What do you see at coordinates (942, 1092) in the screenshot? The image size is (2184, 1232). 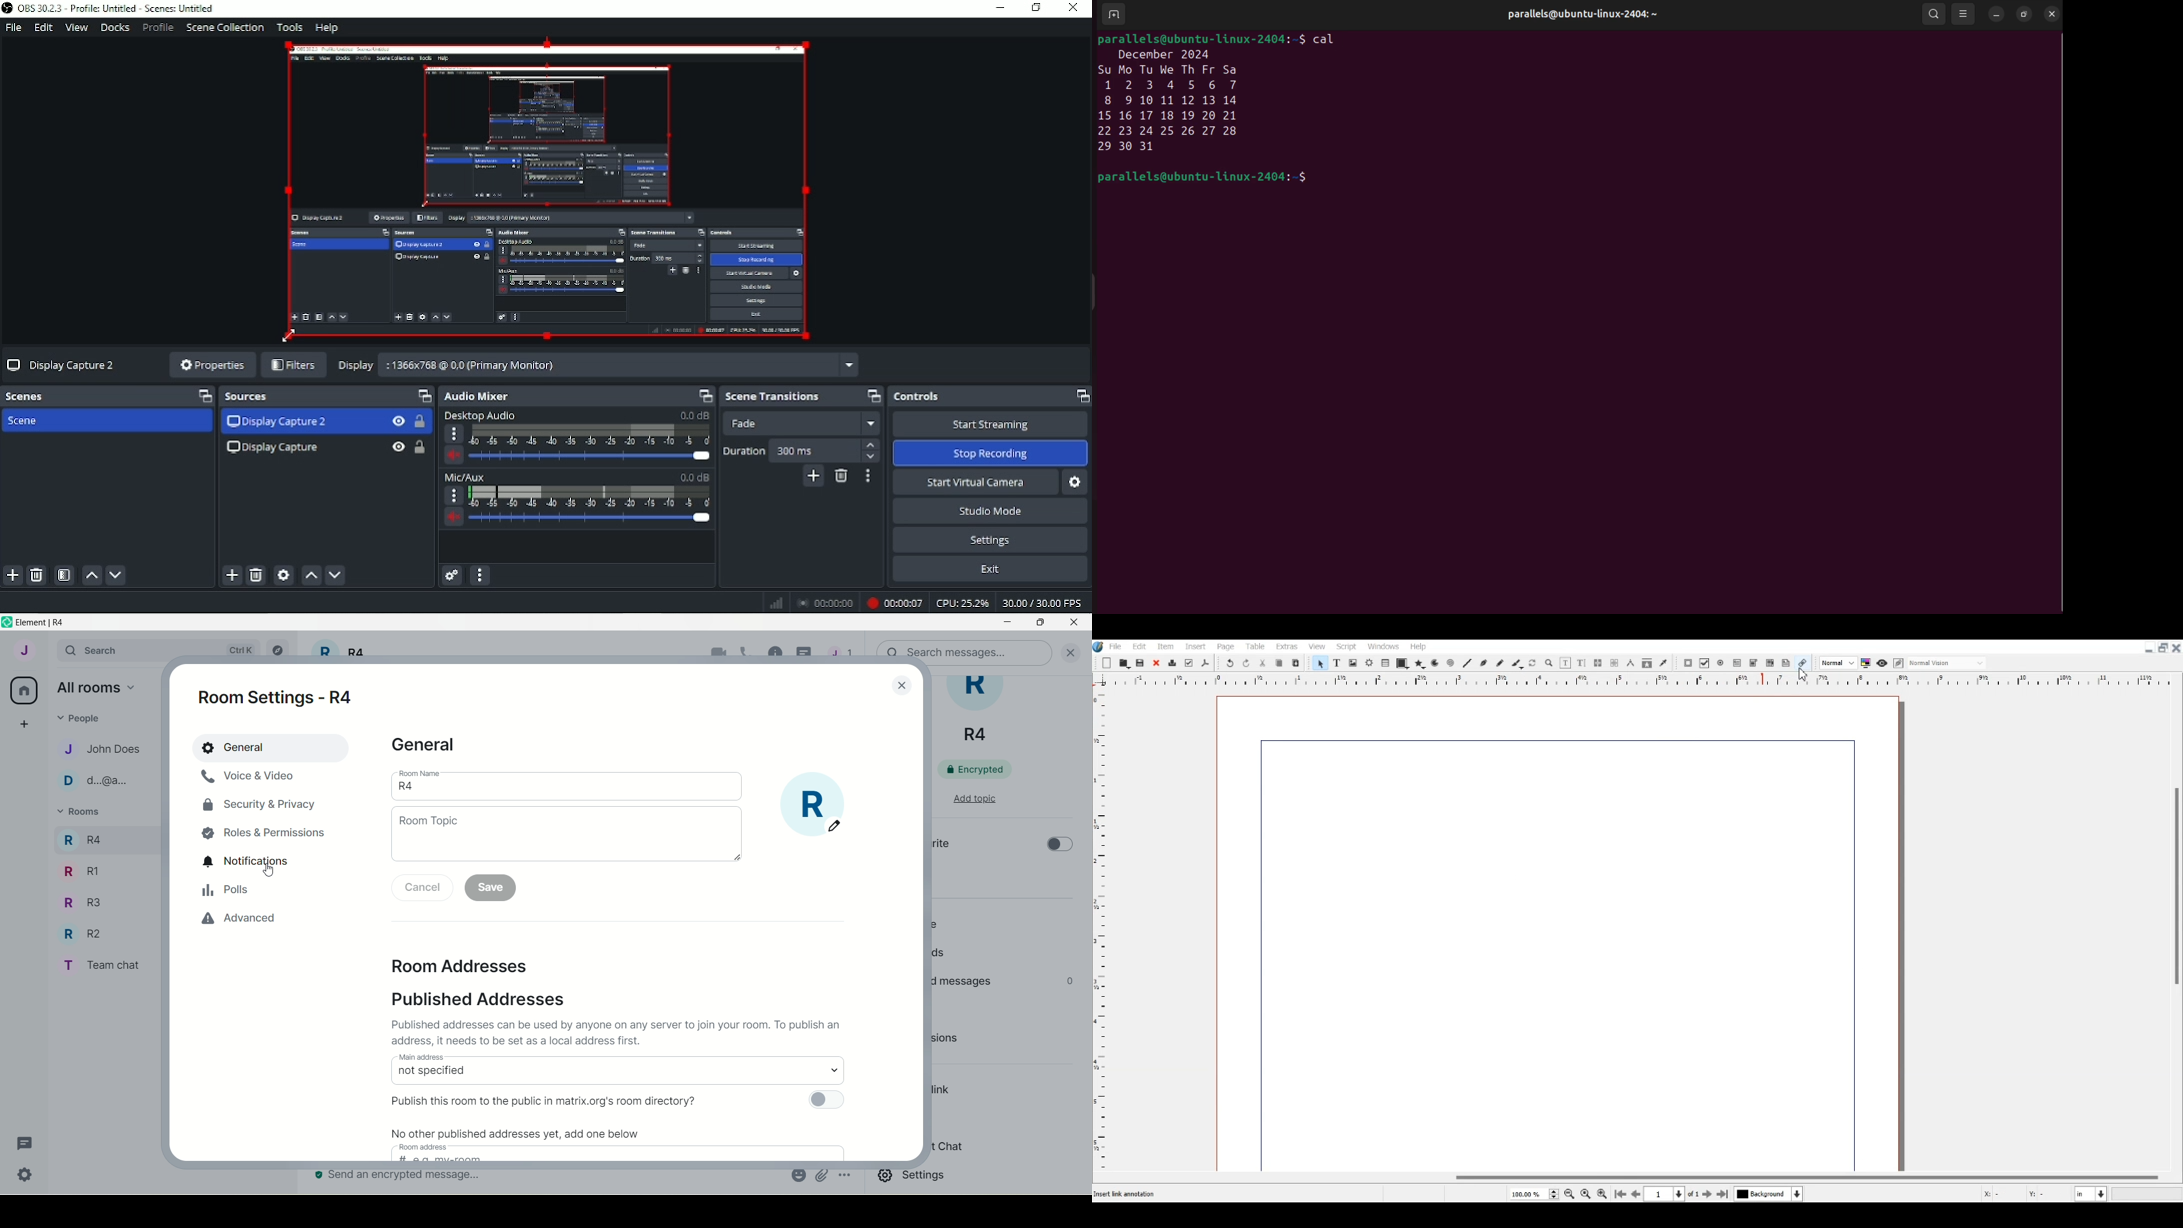 I see `copy link` at bounding box center [942, 1092].